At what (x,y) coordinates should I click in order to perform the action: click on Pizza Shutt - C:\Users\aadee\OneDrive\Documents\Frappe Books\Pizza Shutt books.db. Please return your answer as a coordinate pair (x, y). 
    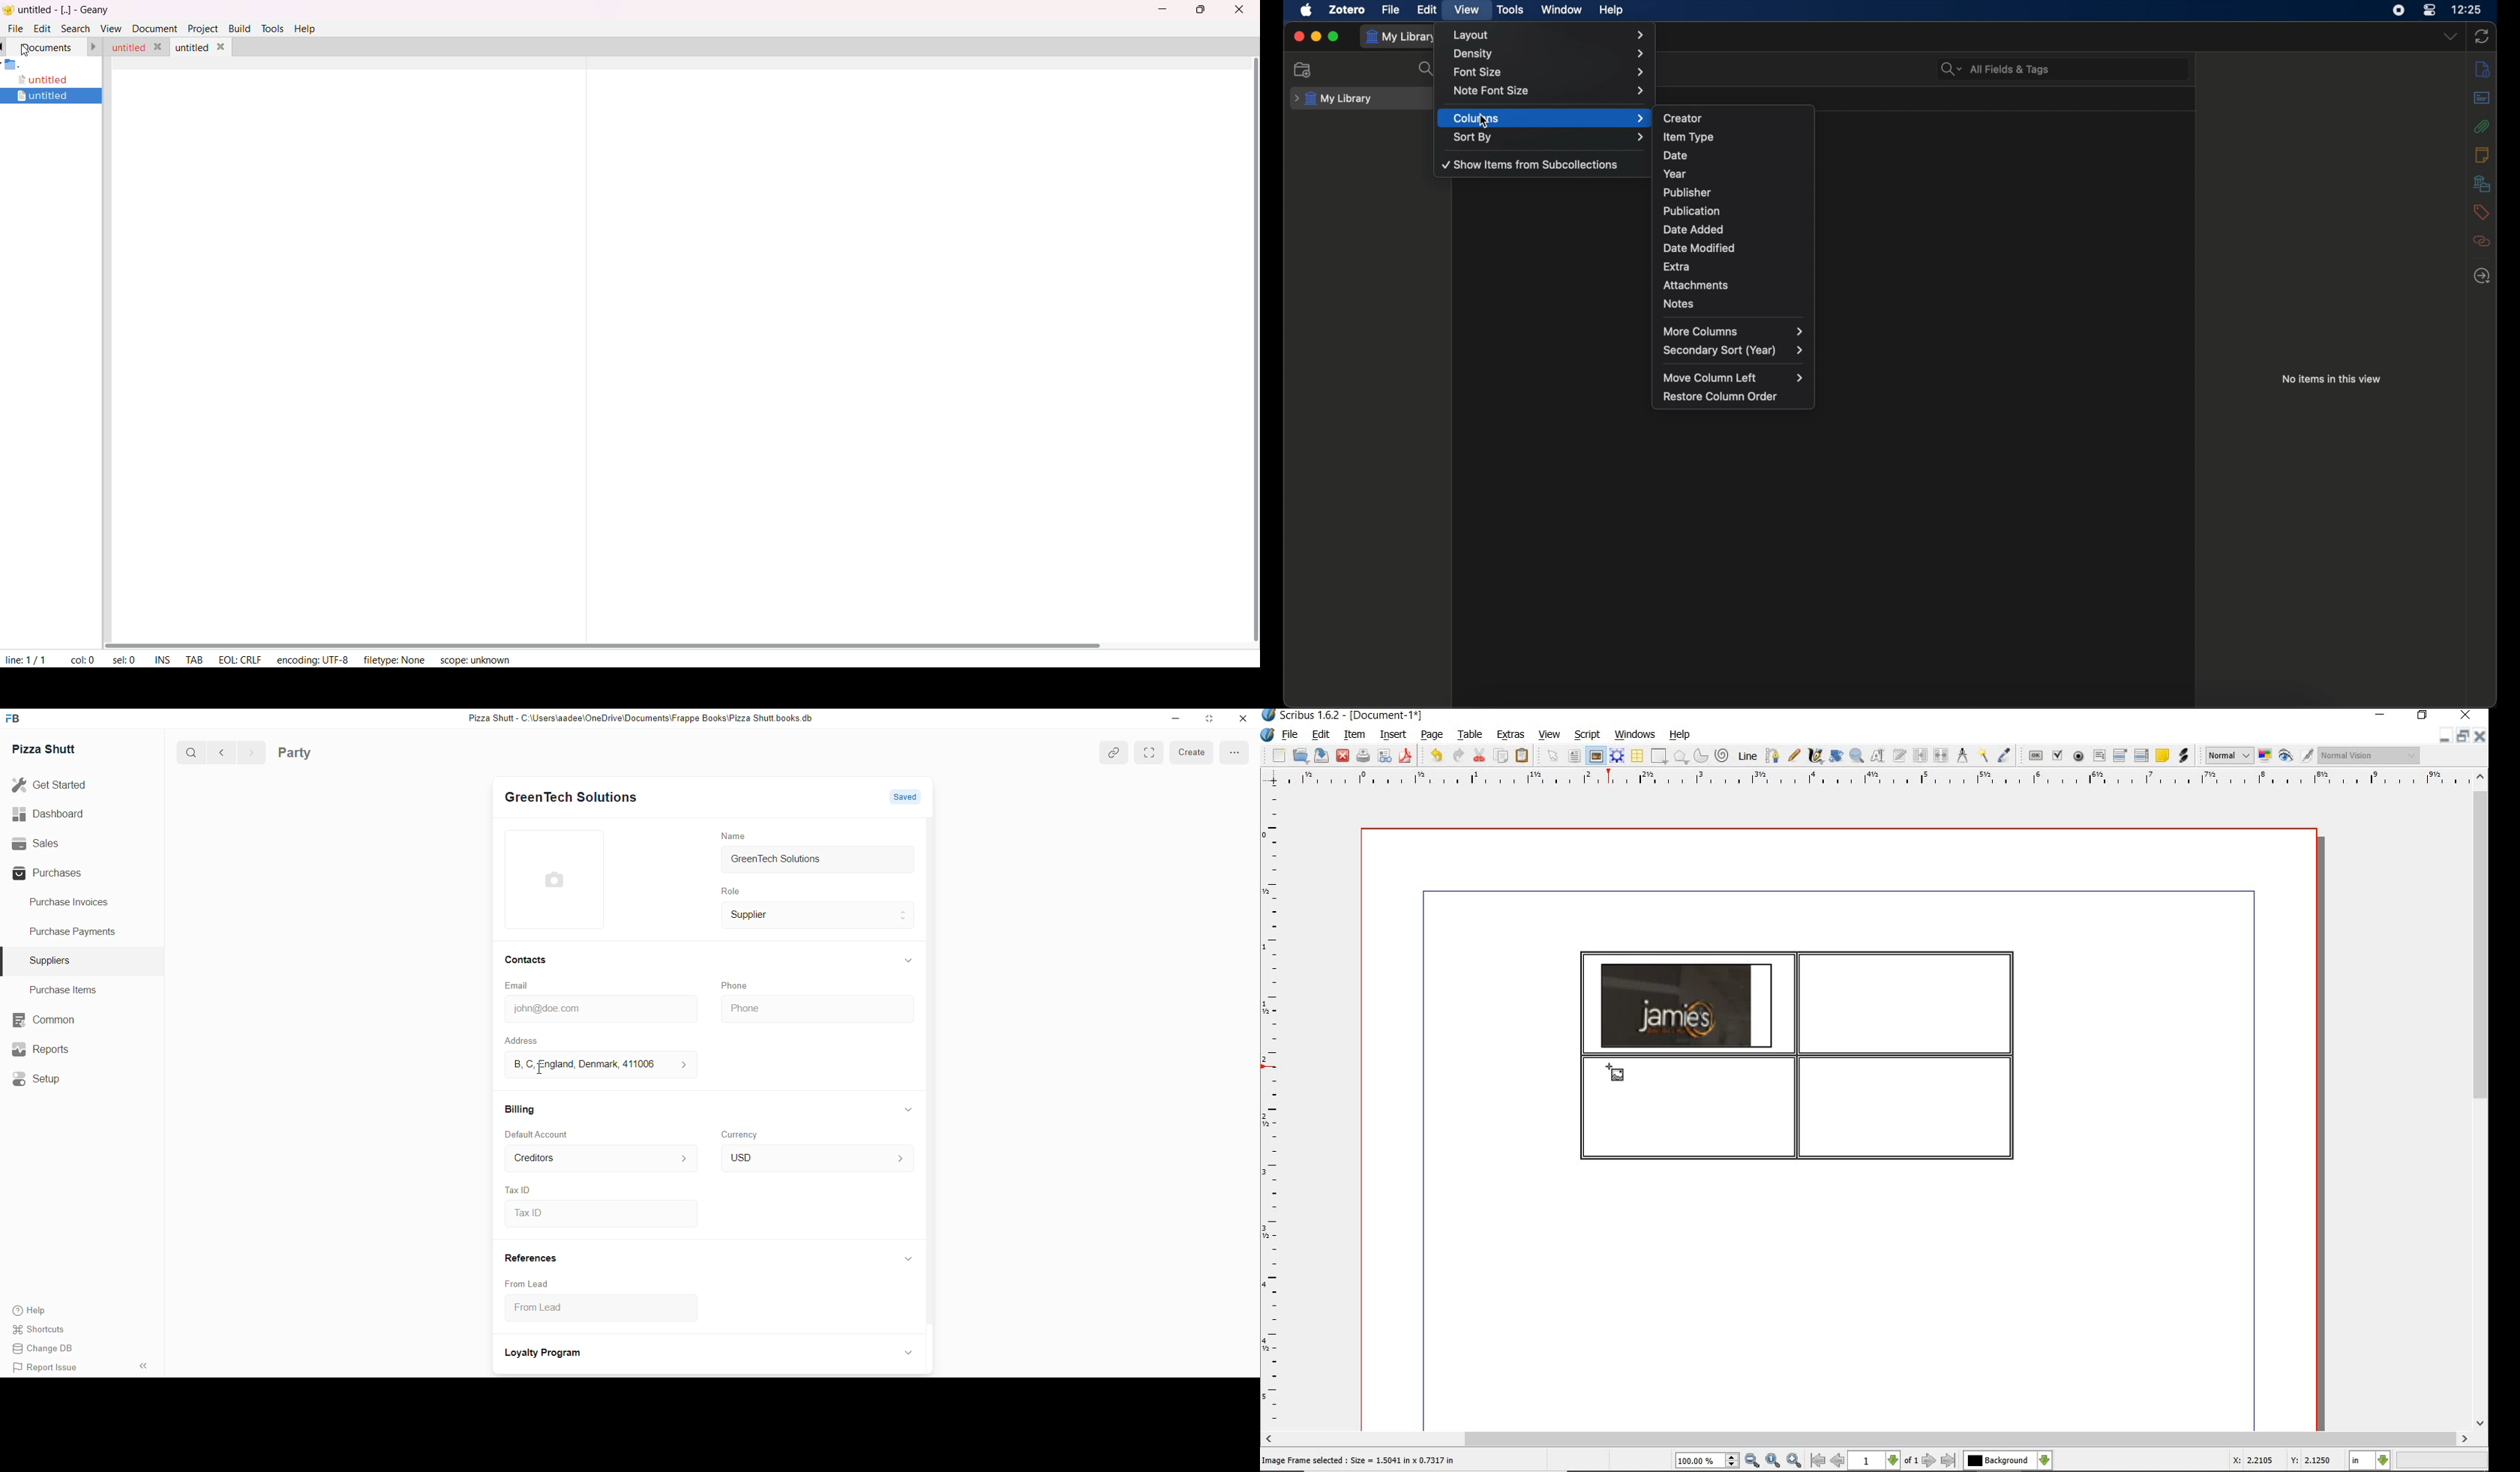
    Looking at the image, I should click on (639, 720).